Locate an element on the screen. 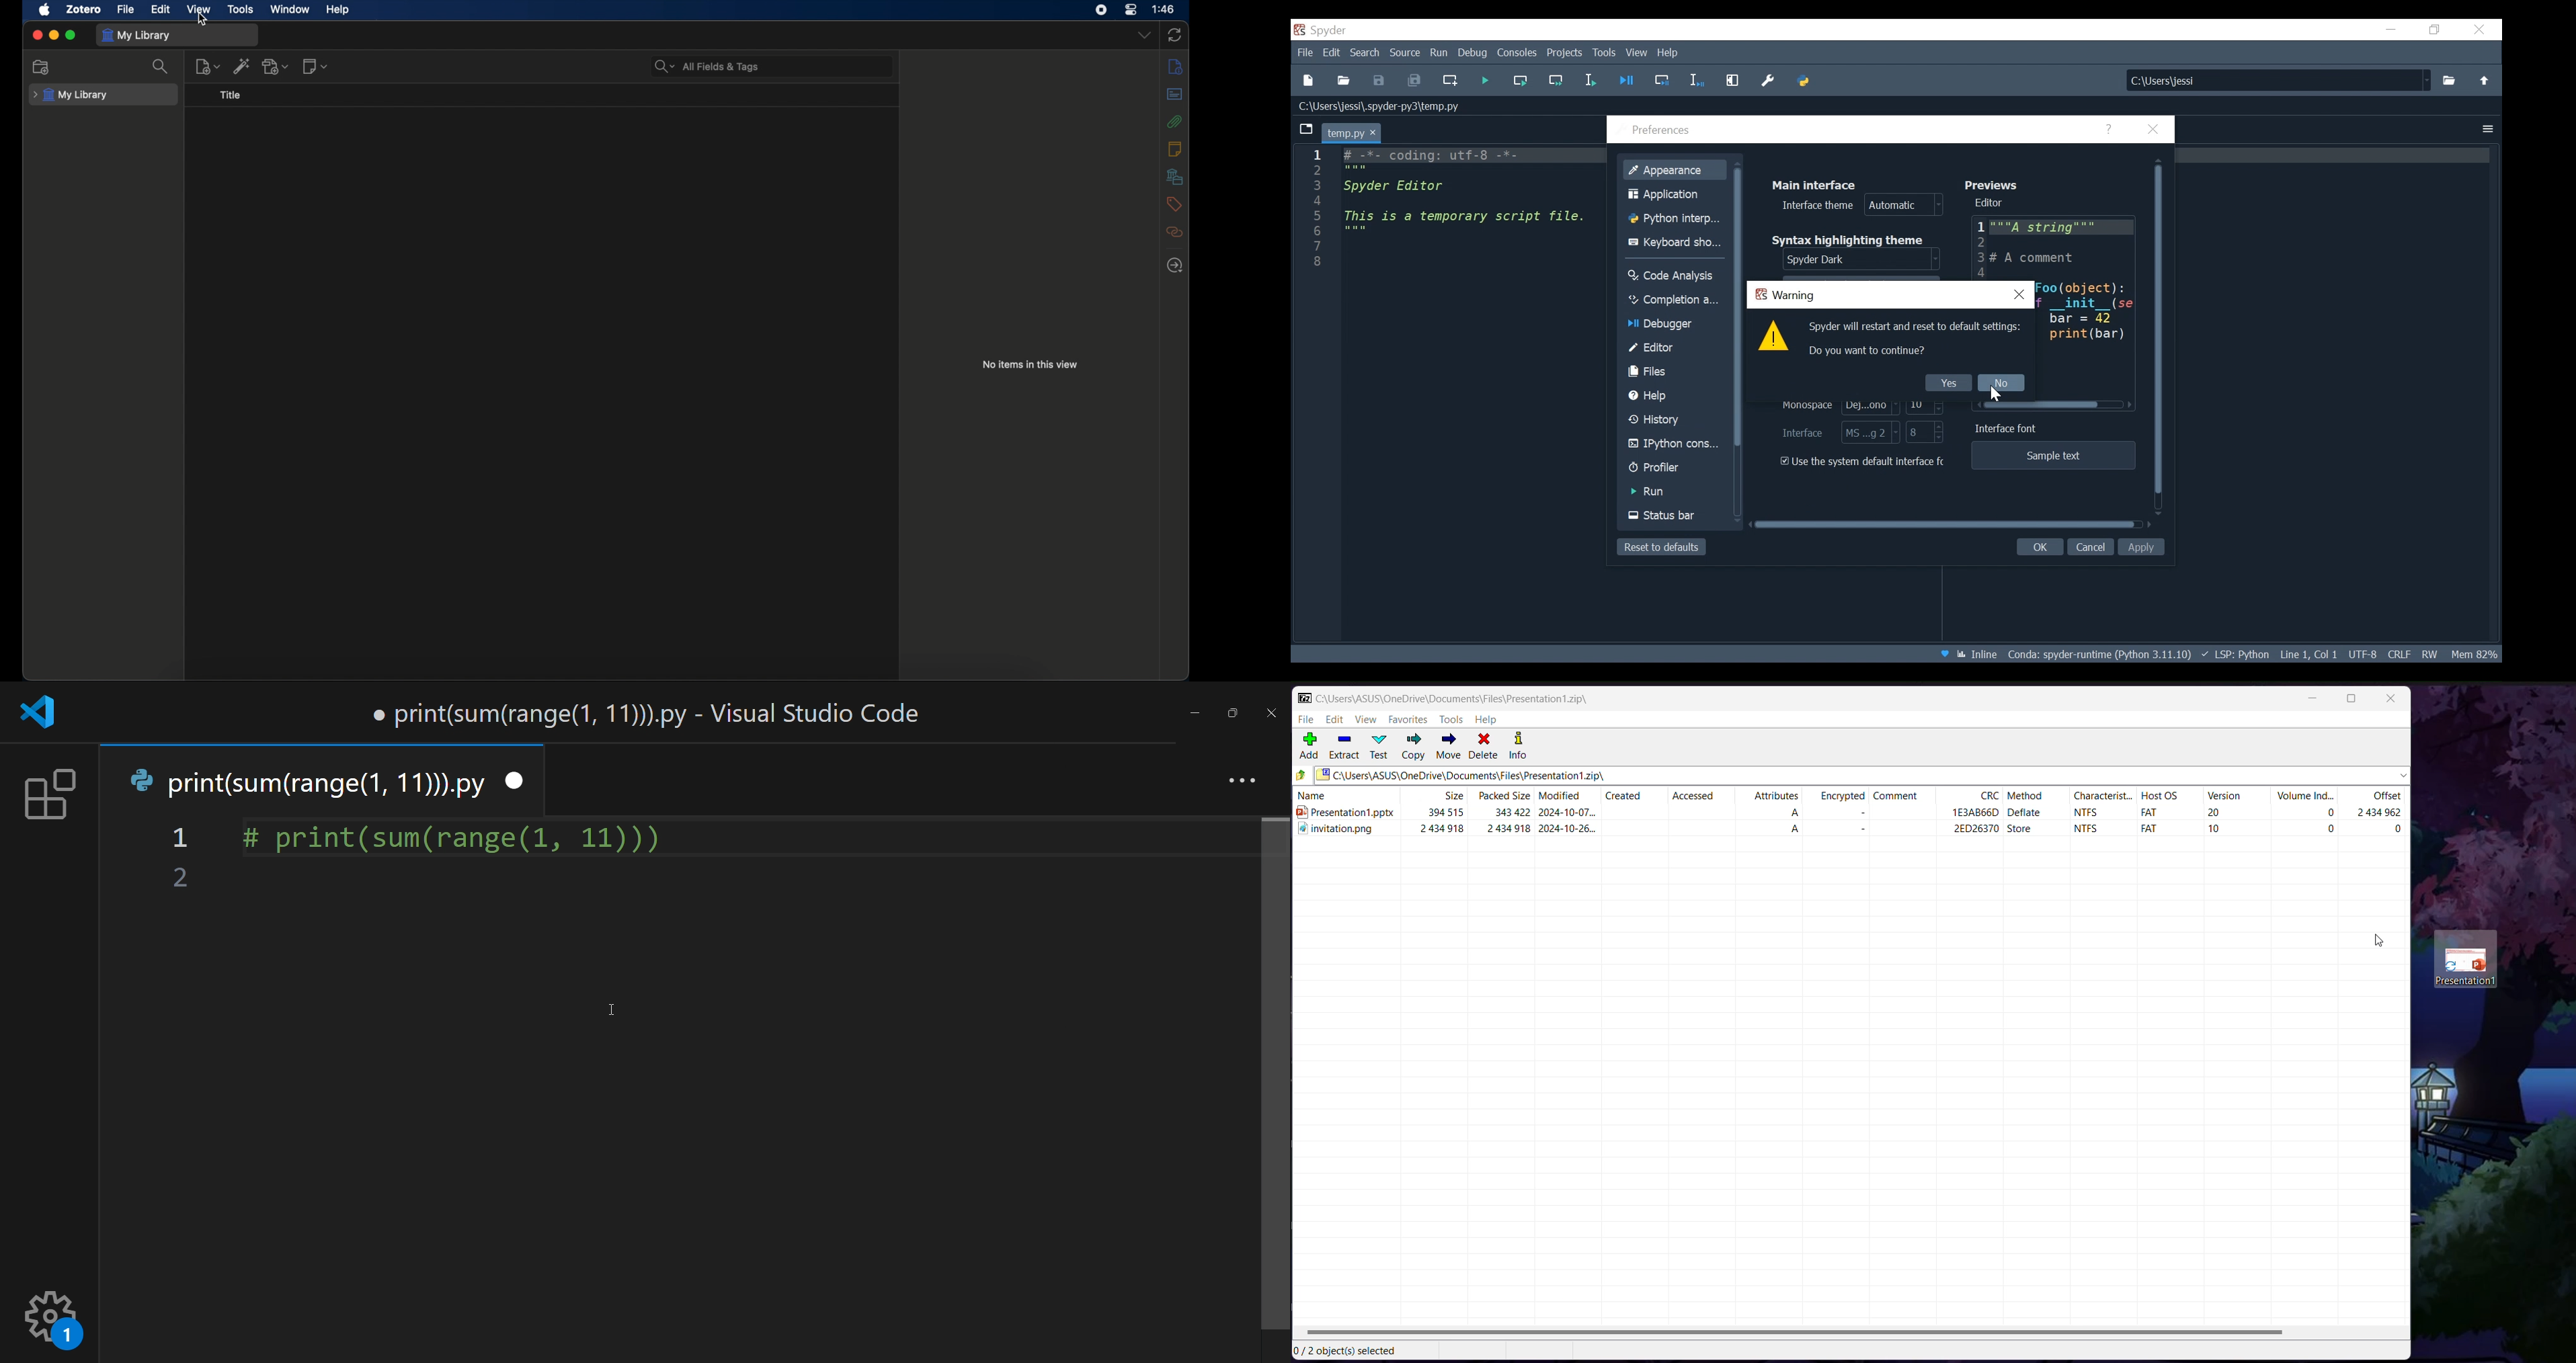 The height and width of the screenshot is (1372, 2576). Consoles is located at coordinates (1517, 53).